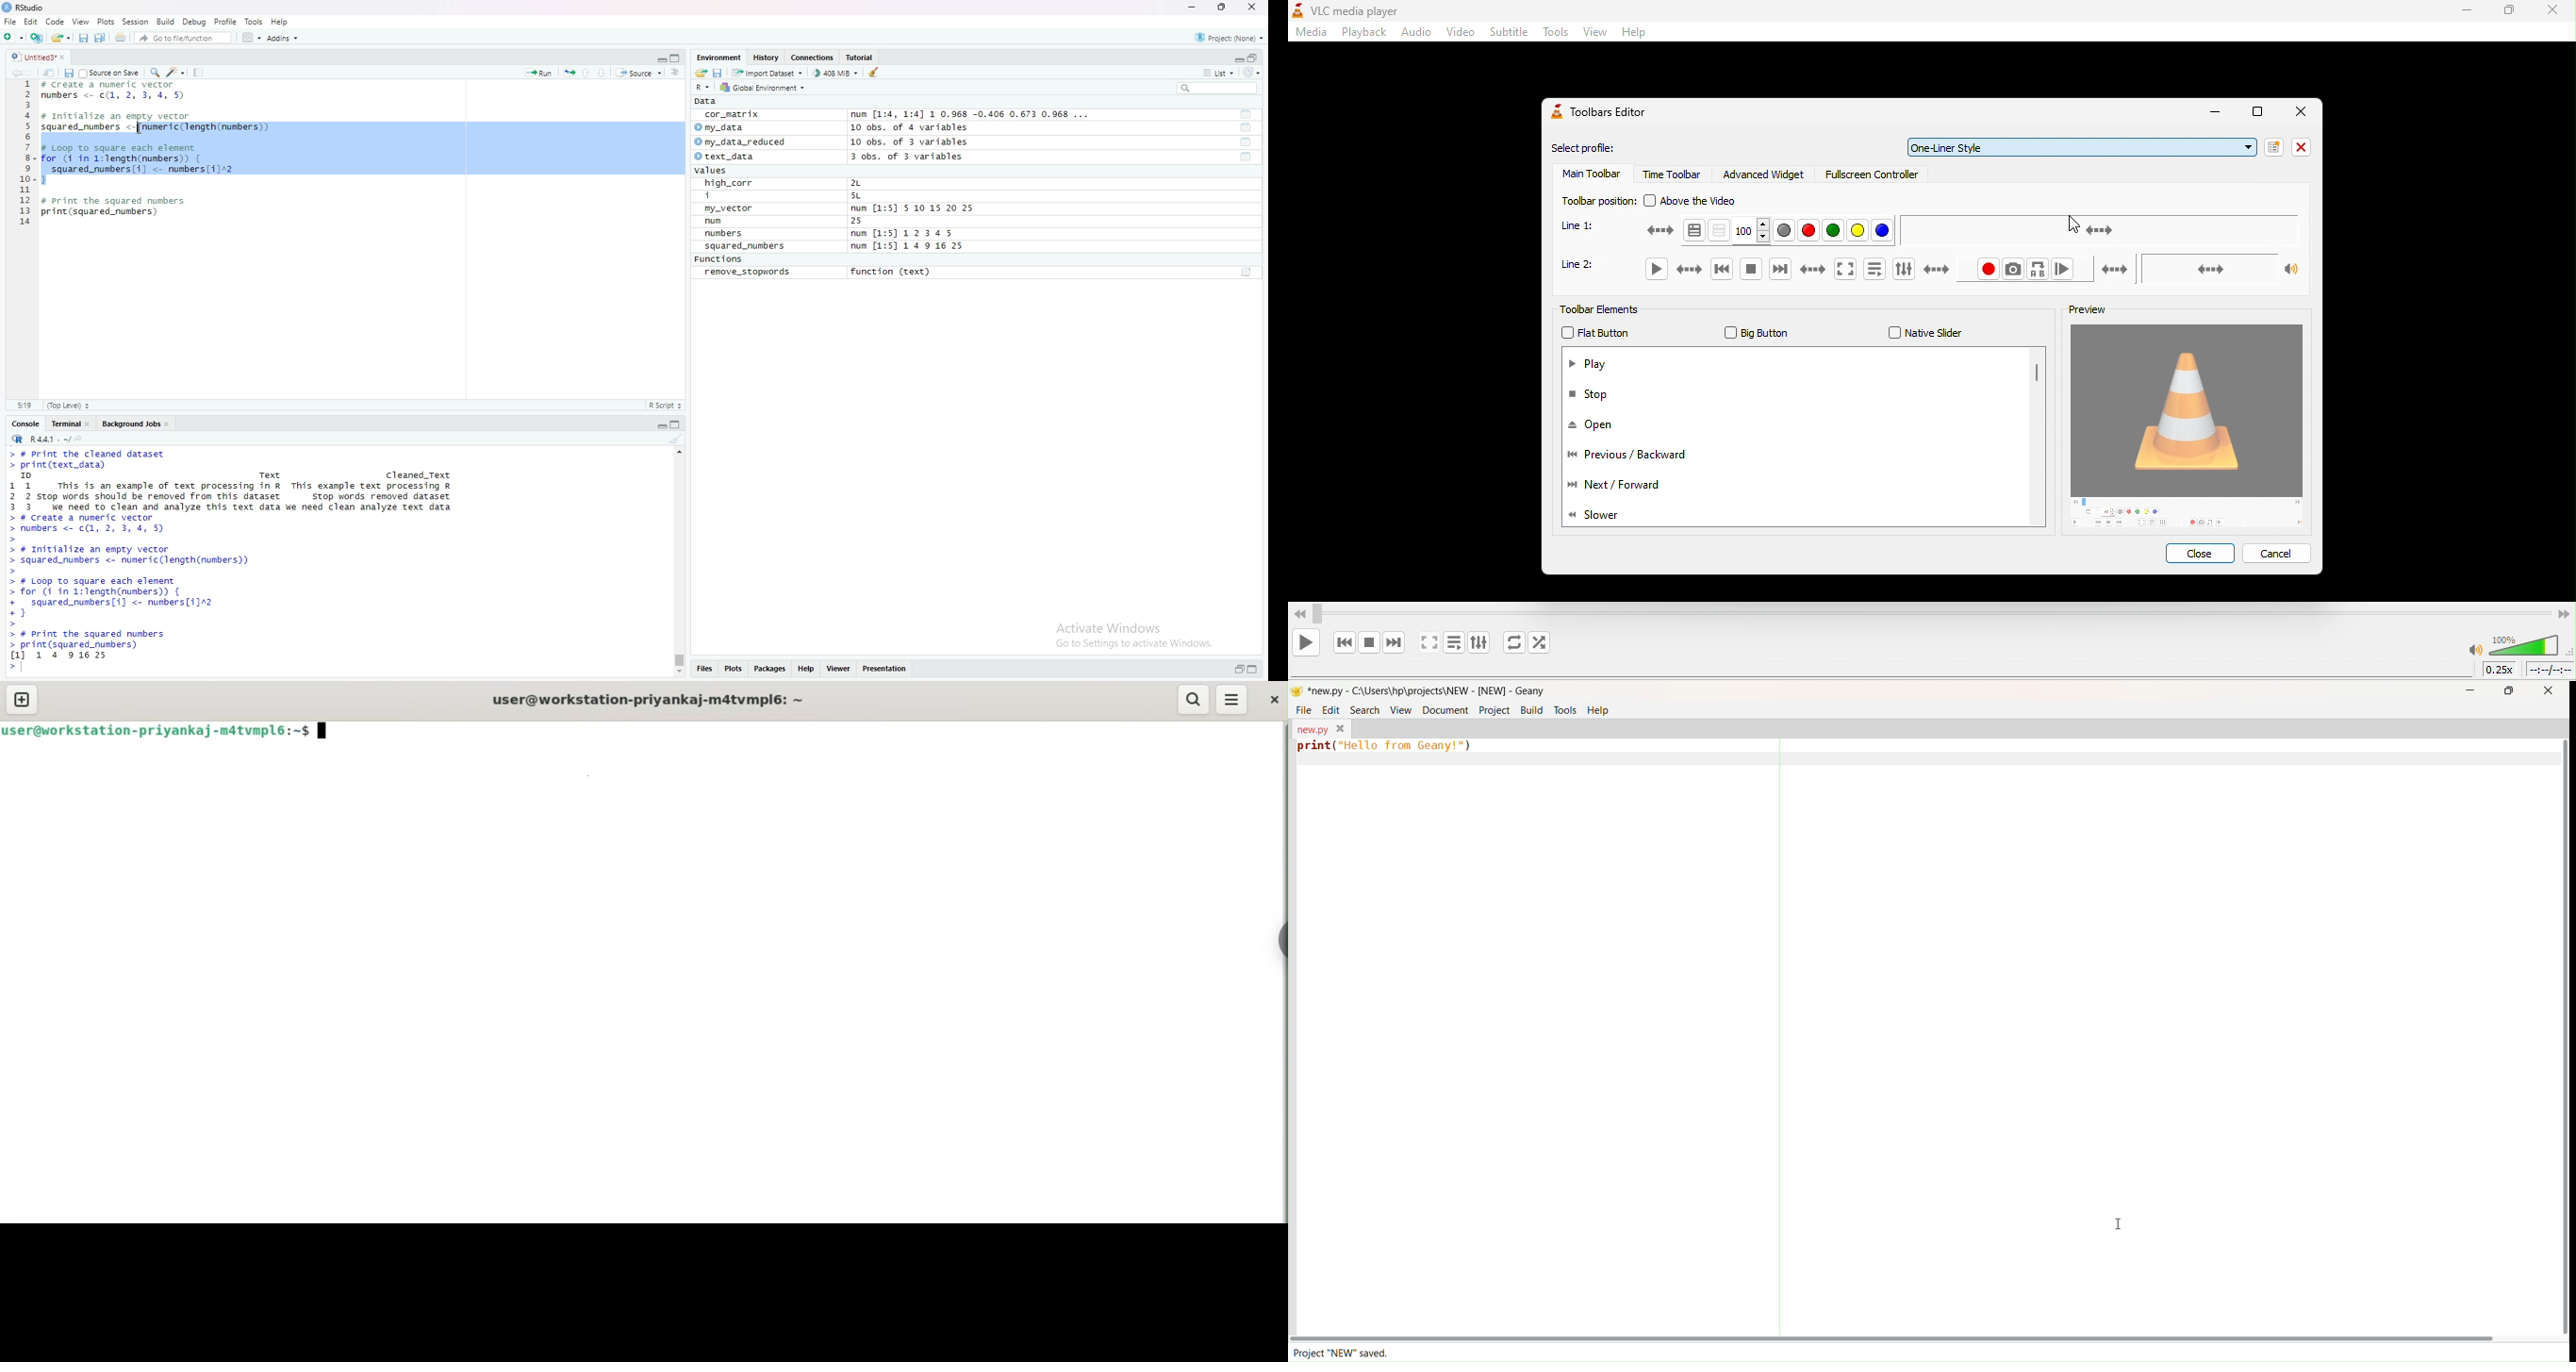  What do you see at coordinates (764, 87) in the screenshot?
I see `Global Environment` at bounding box center [764, 87].